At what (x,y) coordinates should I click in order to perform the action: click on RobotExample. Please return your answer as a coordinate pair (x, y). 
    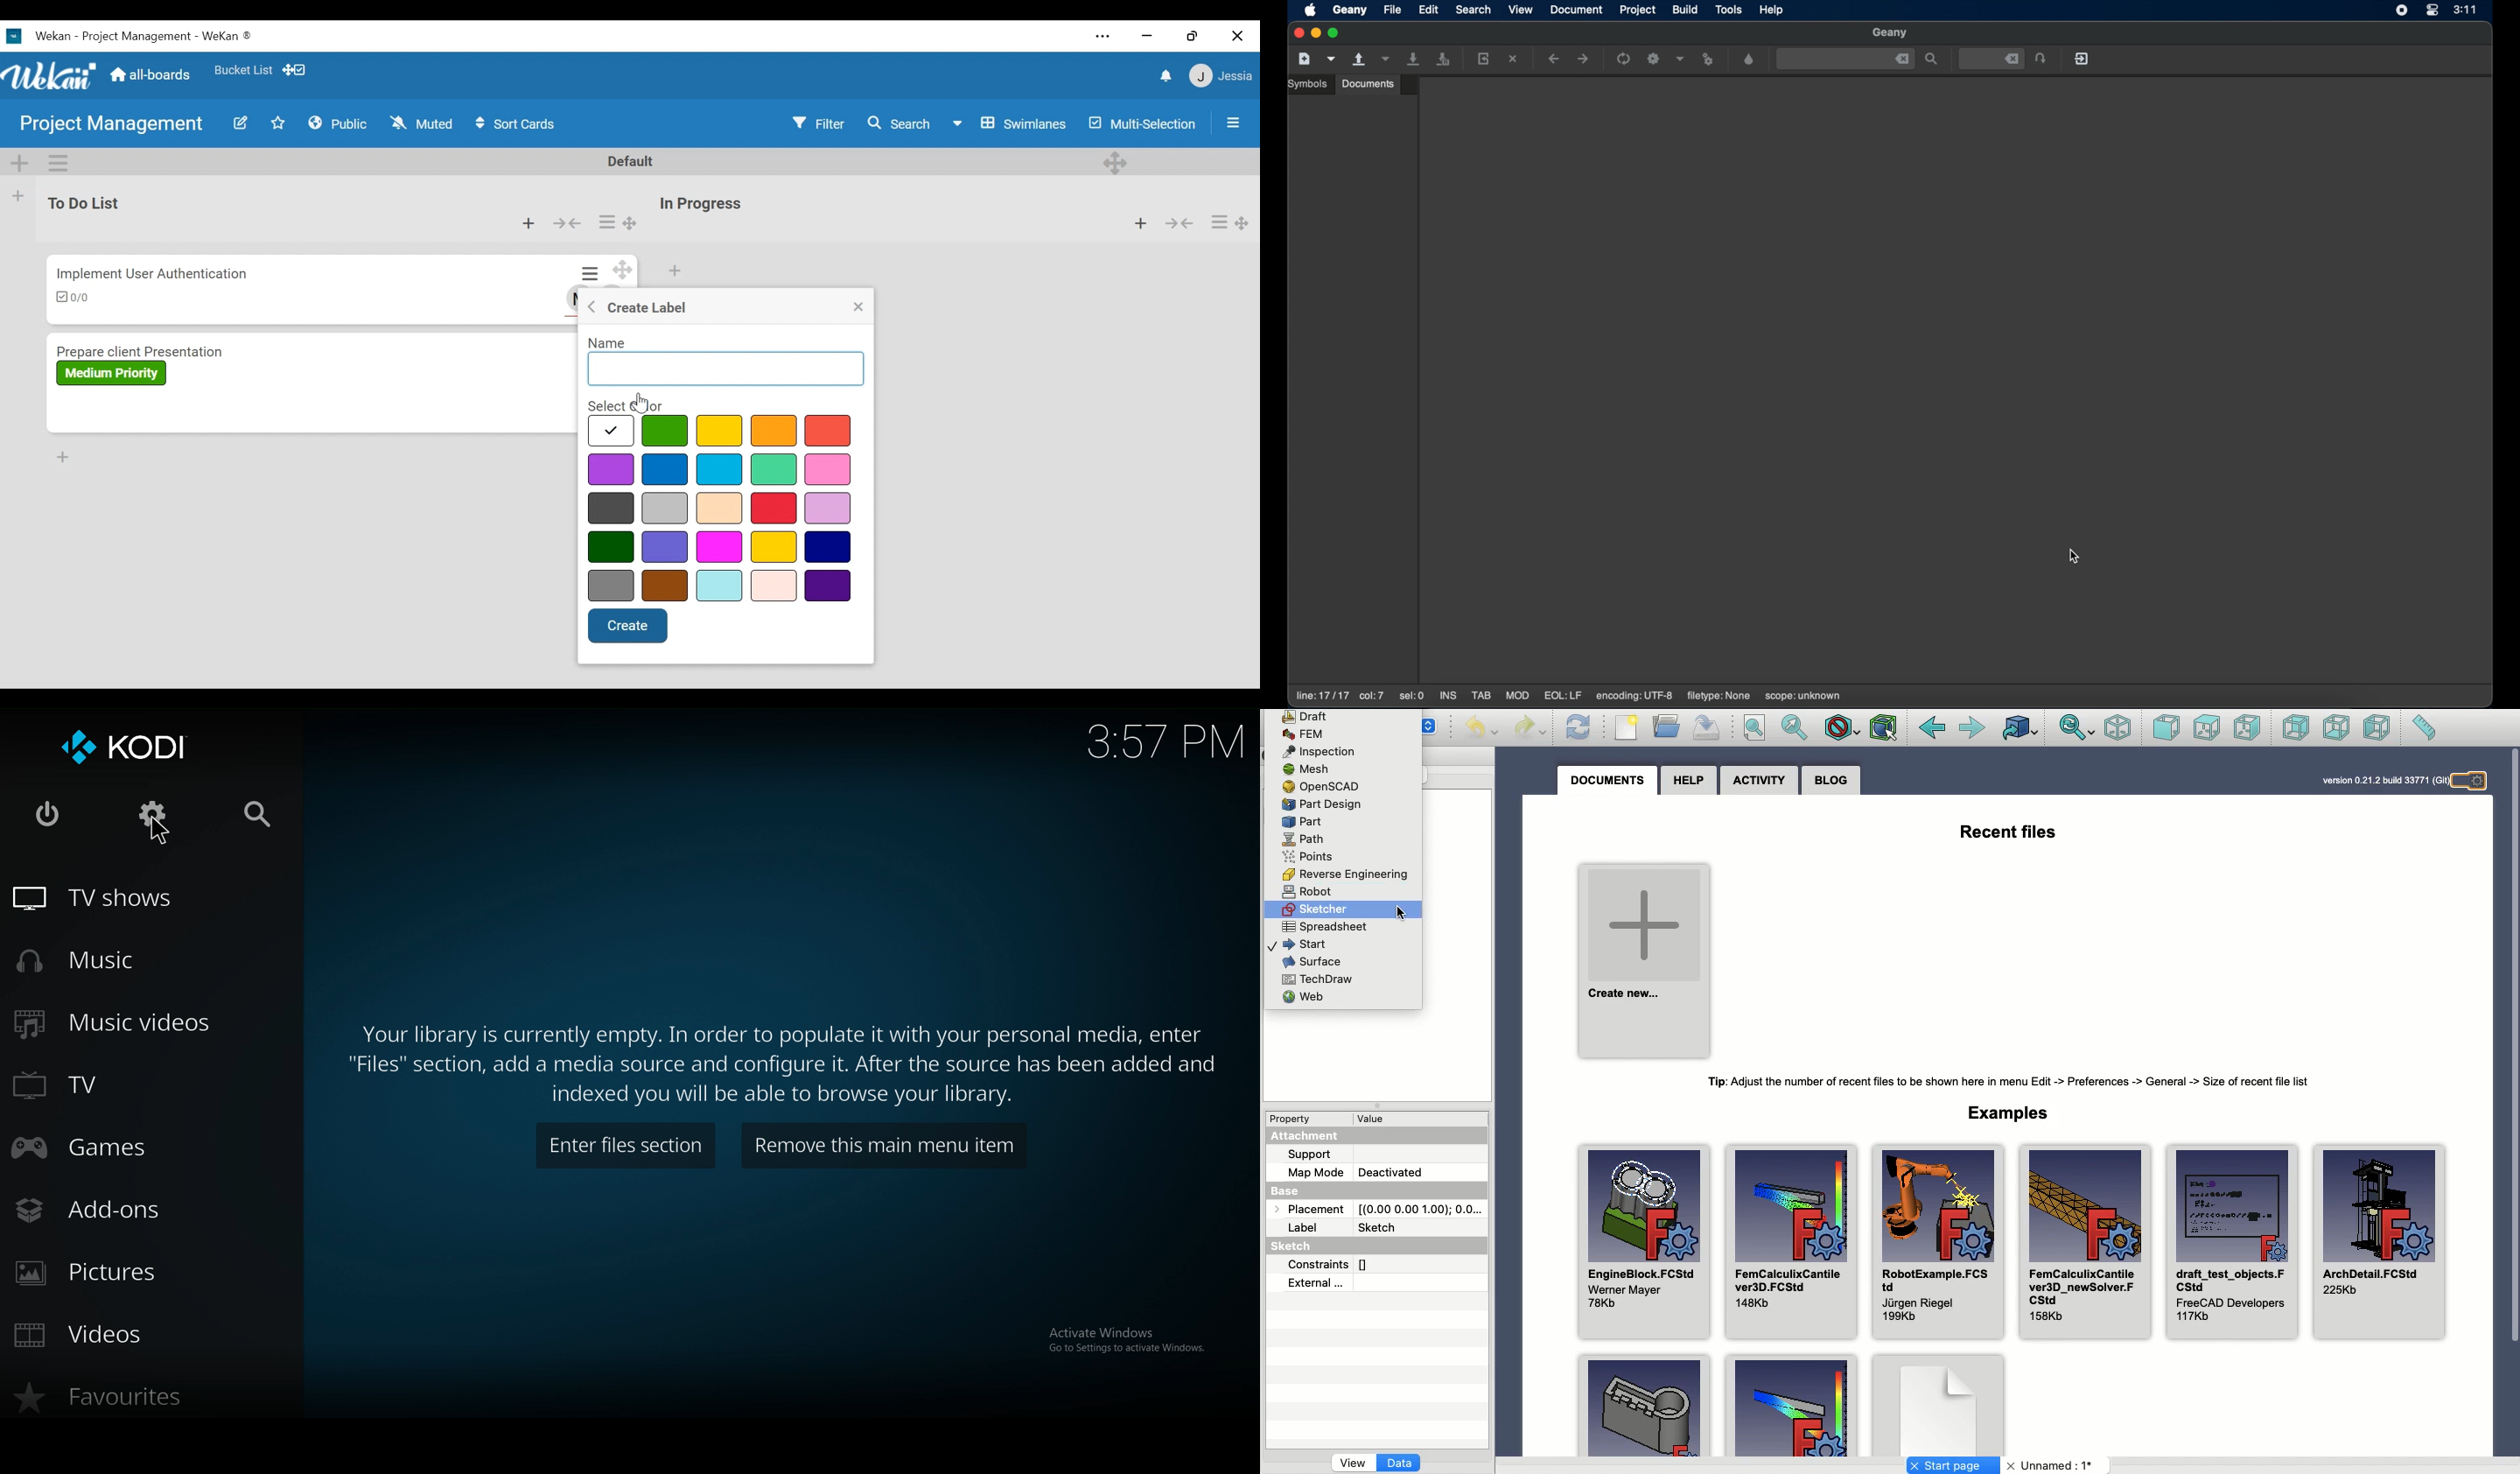
    Looking at the image, I should click on (1939, 1243).